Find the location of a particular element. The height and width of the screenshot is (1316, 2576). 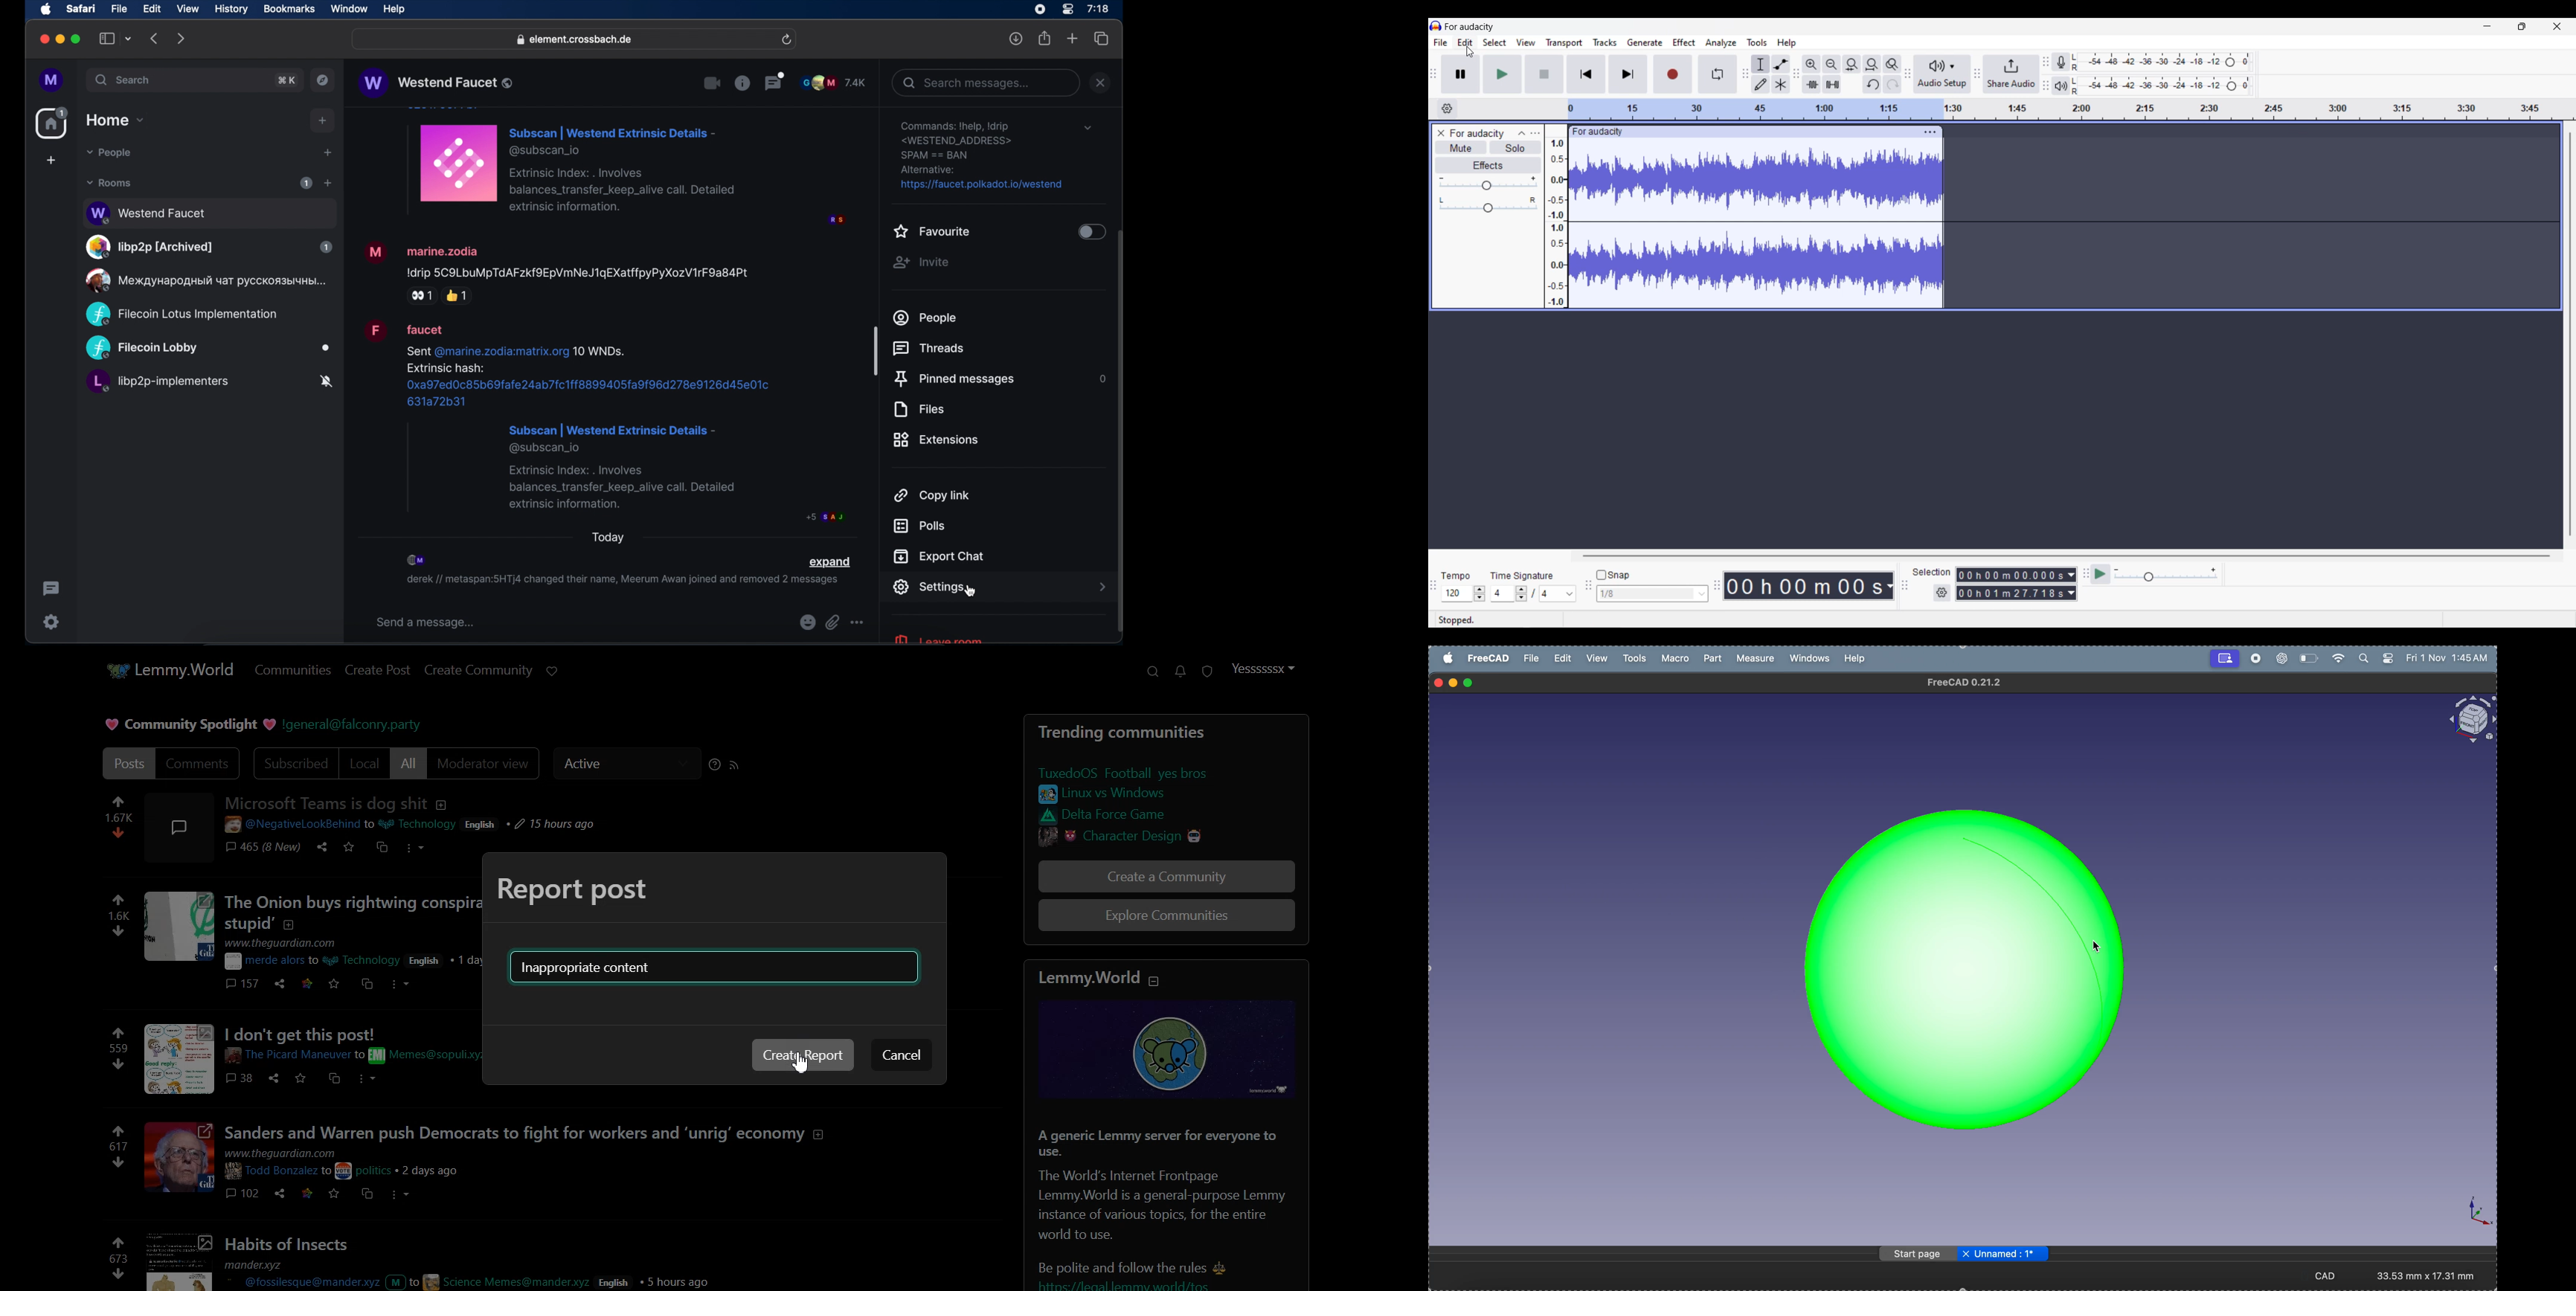

link is located at coordinates (1126, 794).